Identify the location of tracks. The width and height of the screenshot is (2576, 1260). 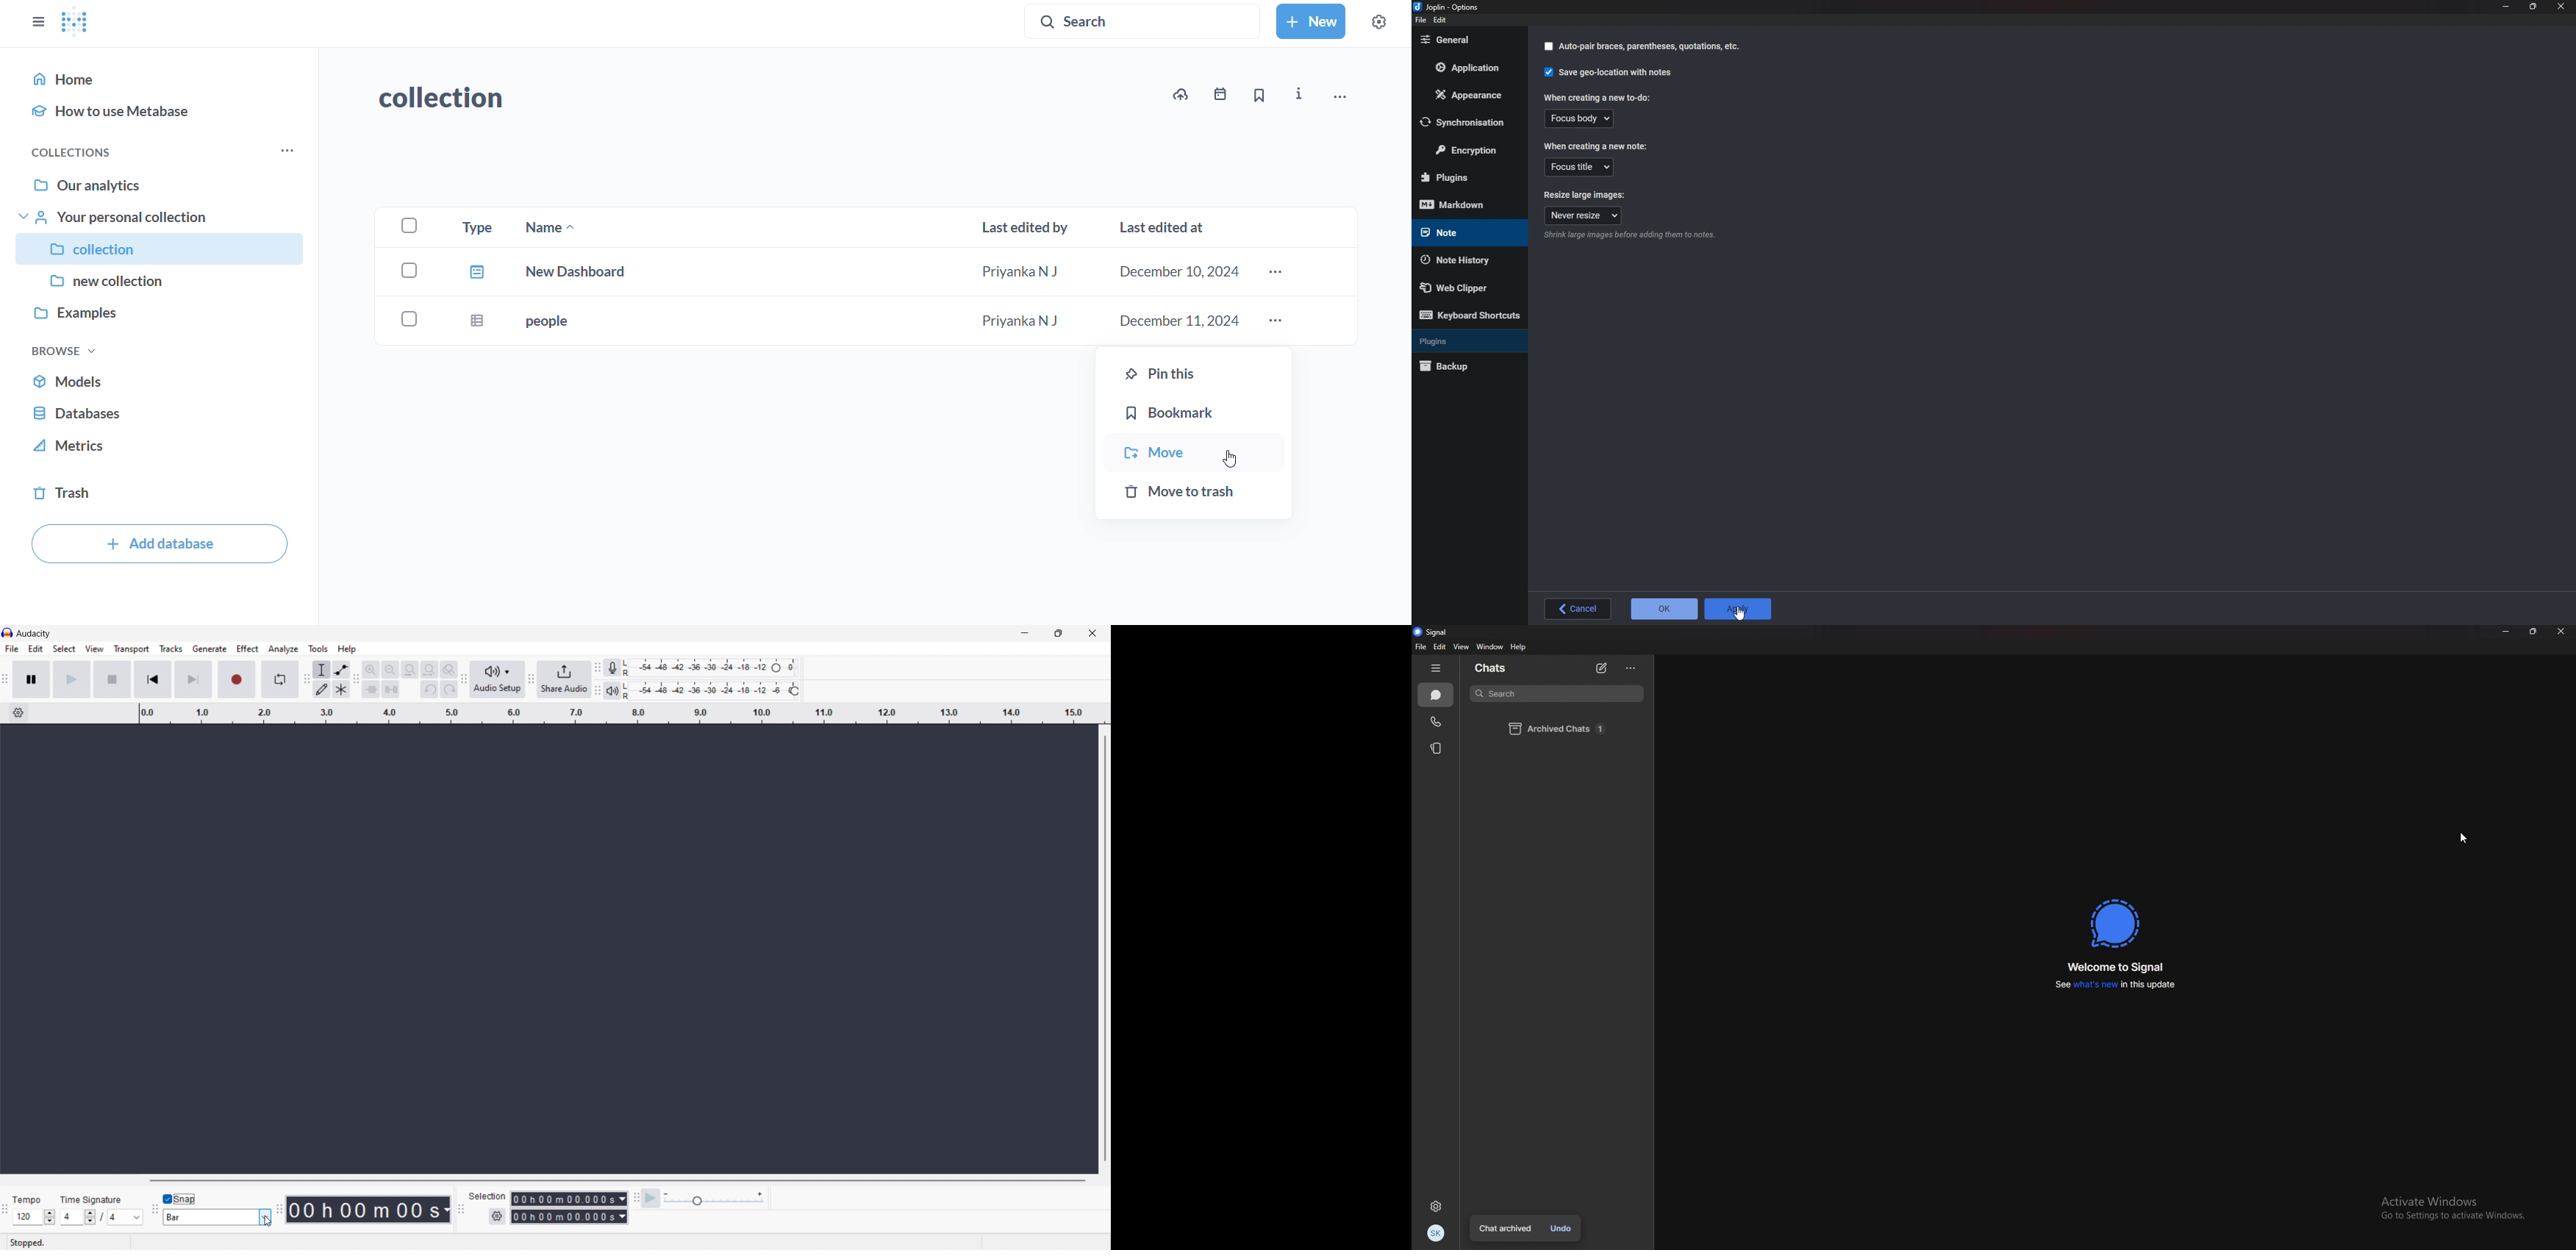
(171, 649).